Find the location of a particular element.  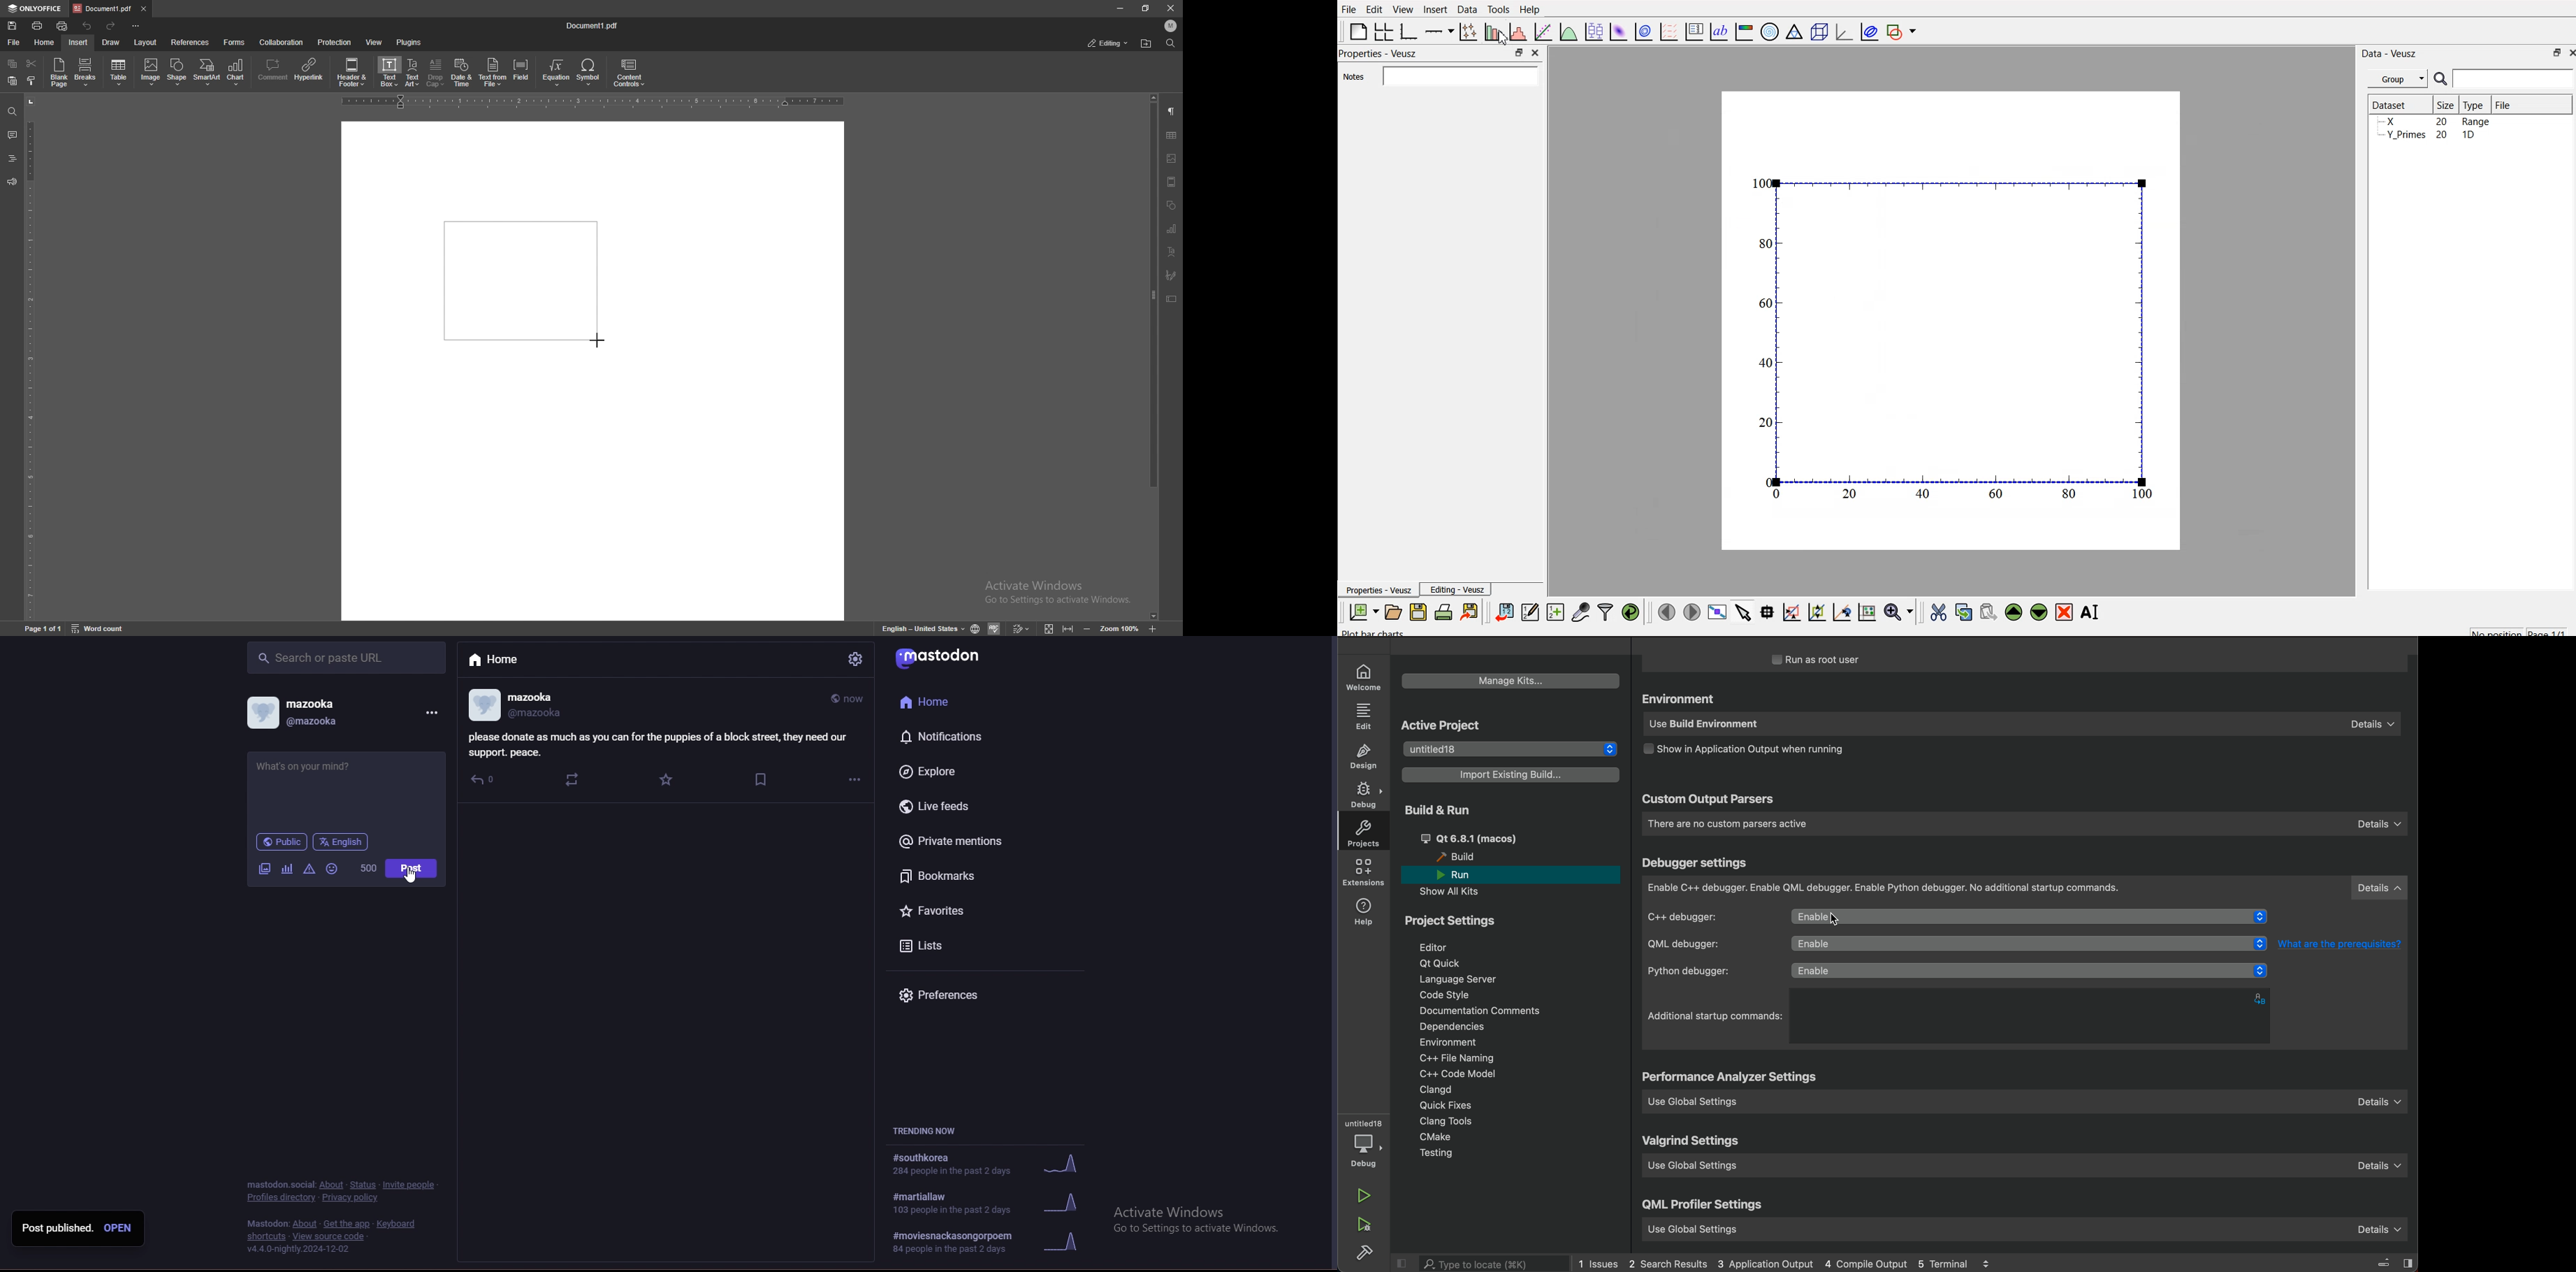

emoji is located at coordinates (335, 867).